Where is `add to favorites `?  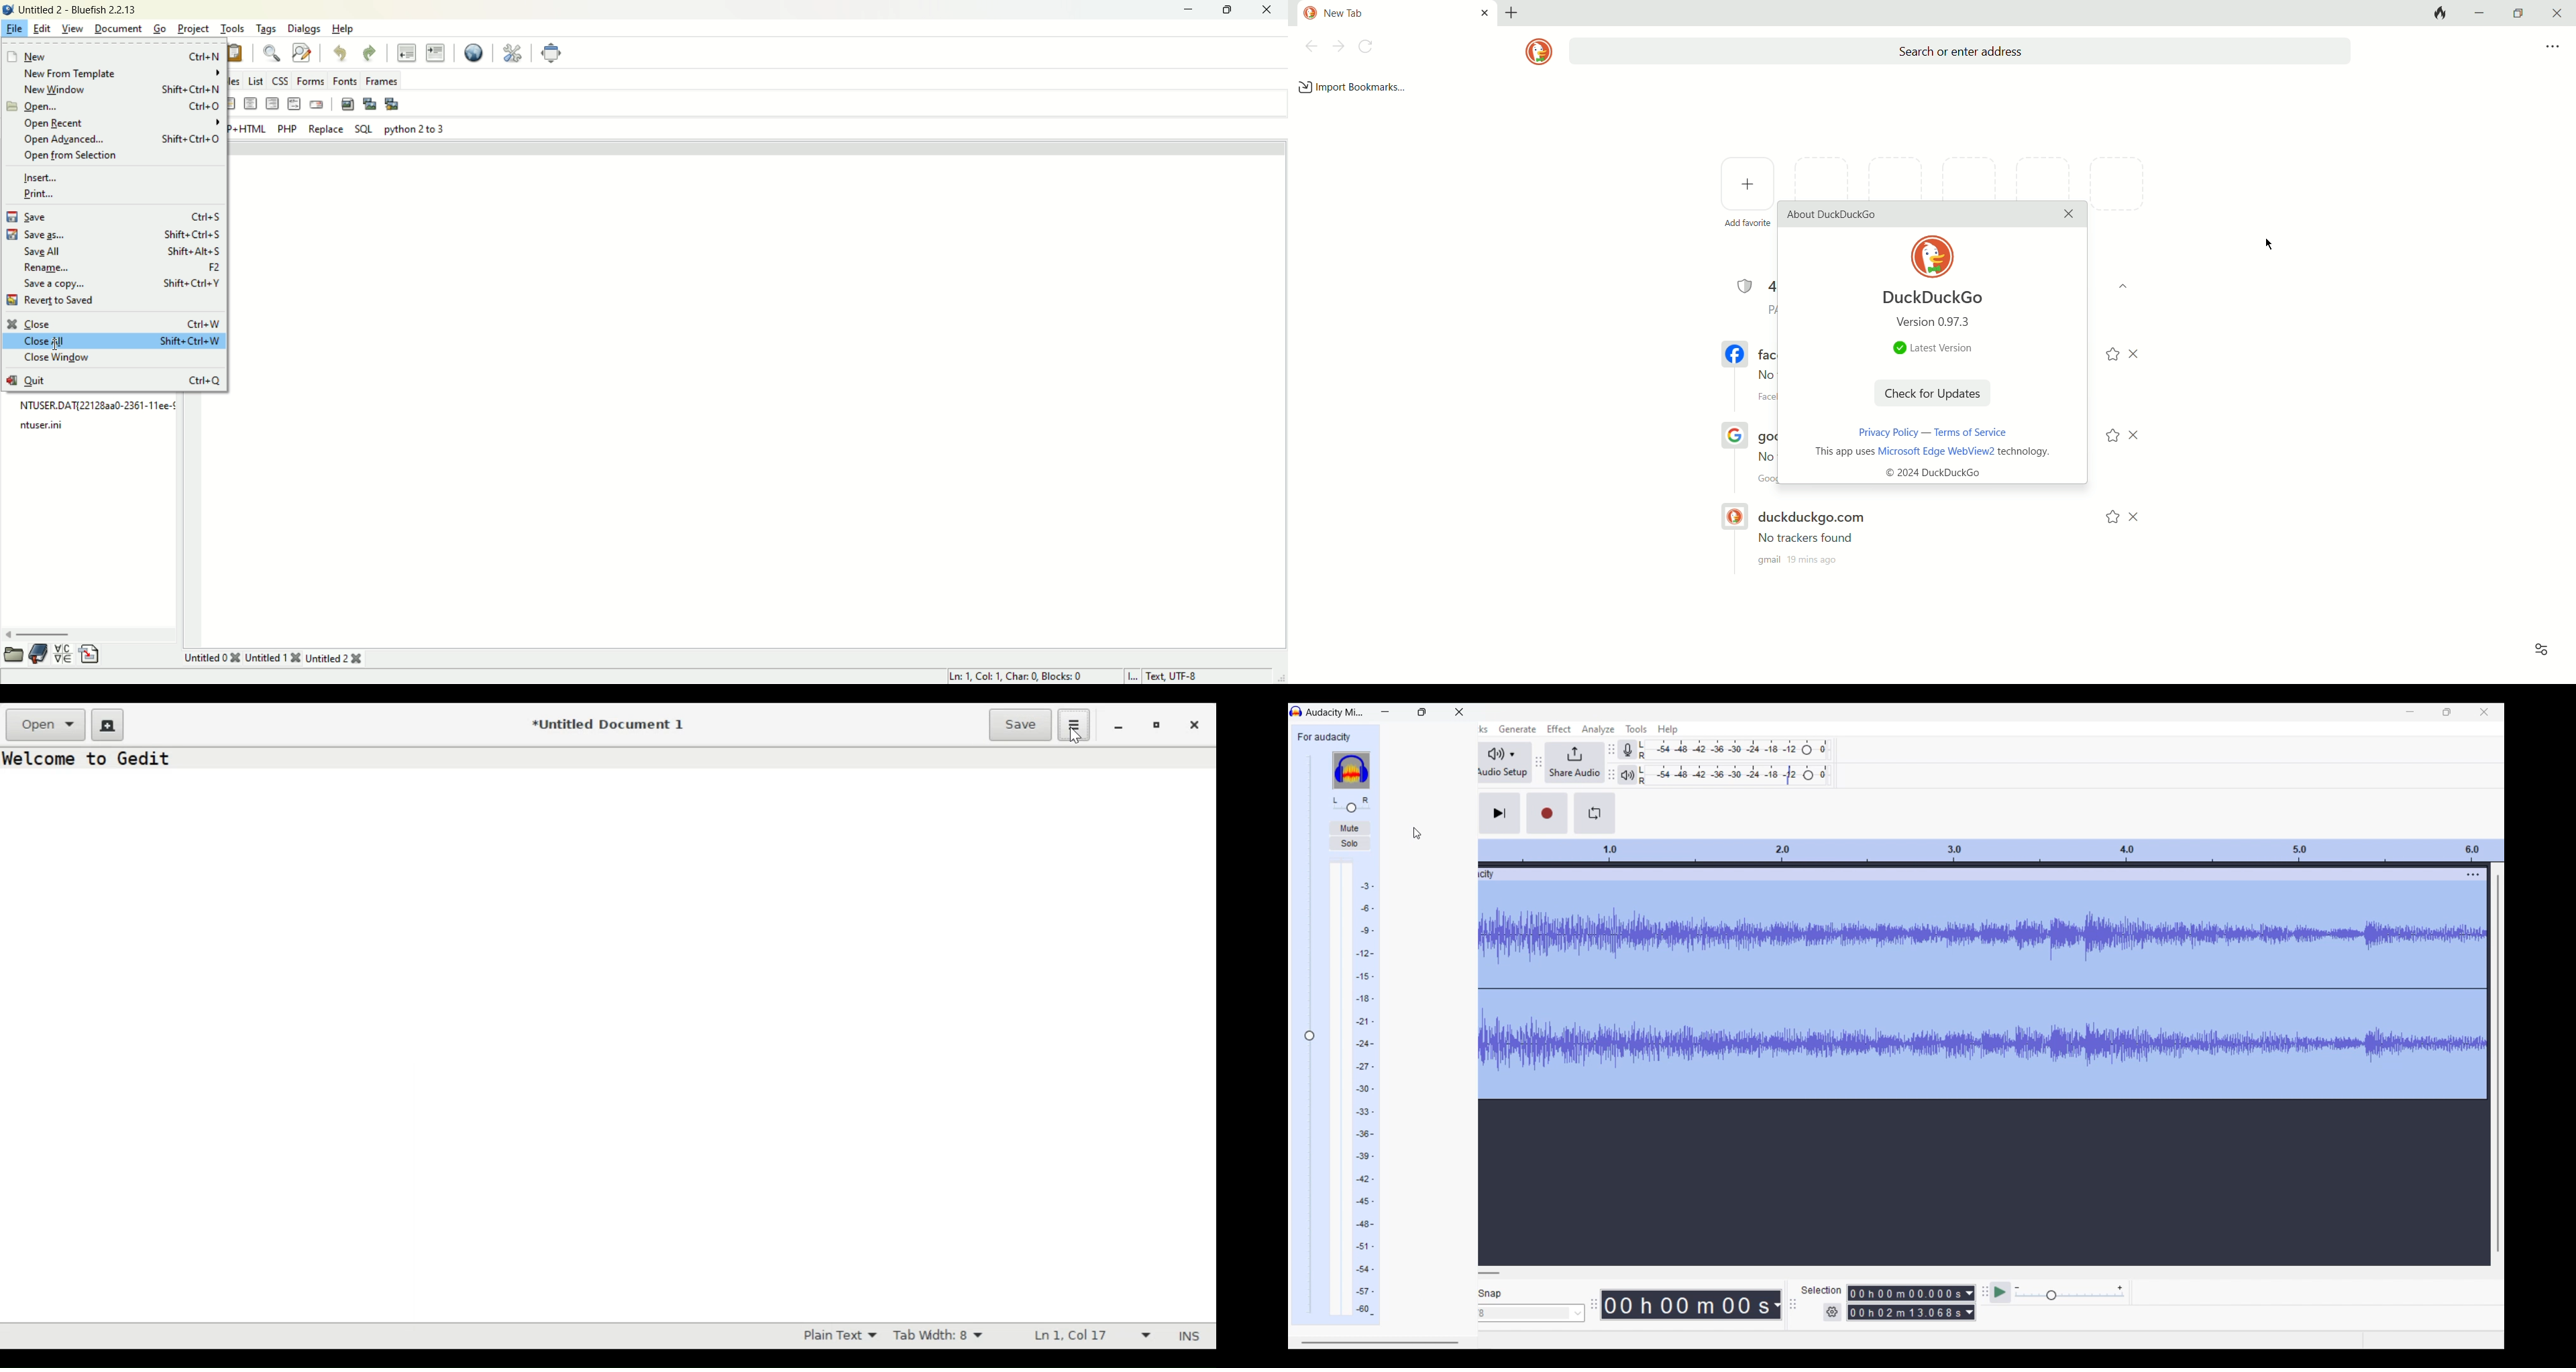
add to favorites  is located at coordinates (2104, 518).